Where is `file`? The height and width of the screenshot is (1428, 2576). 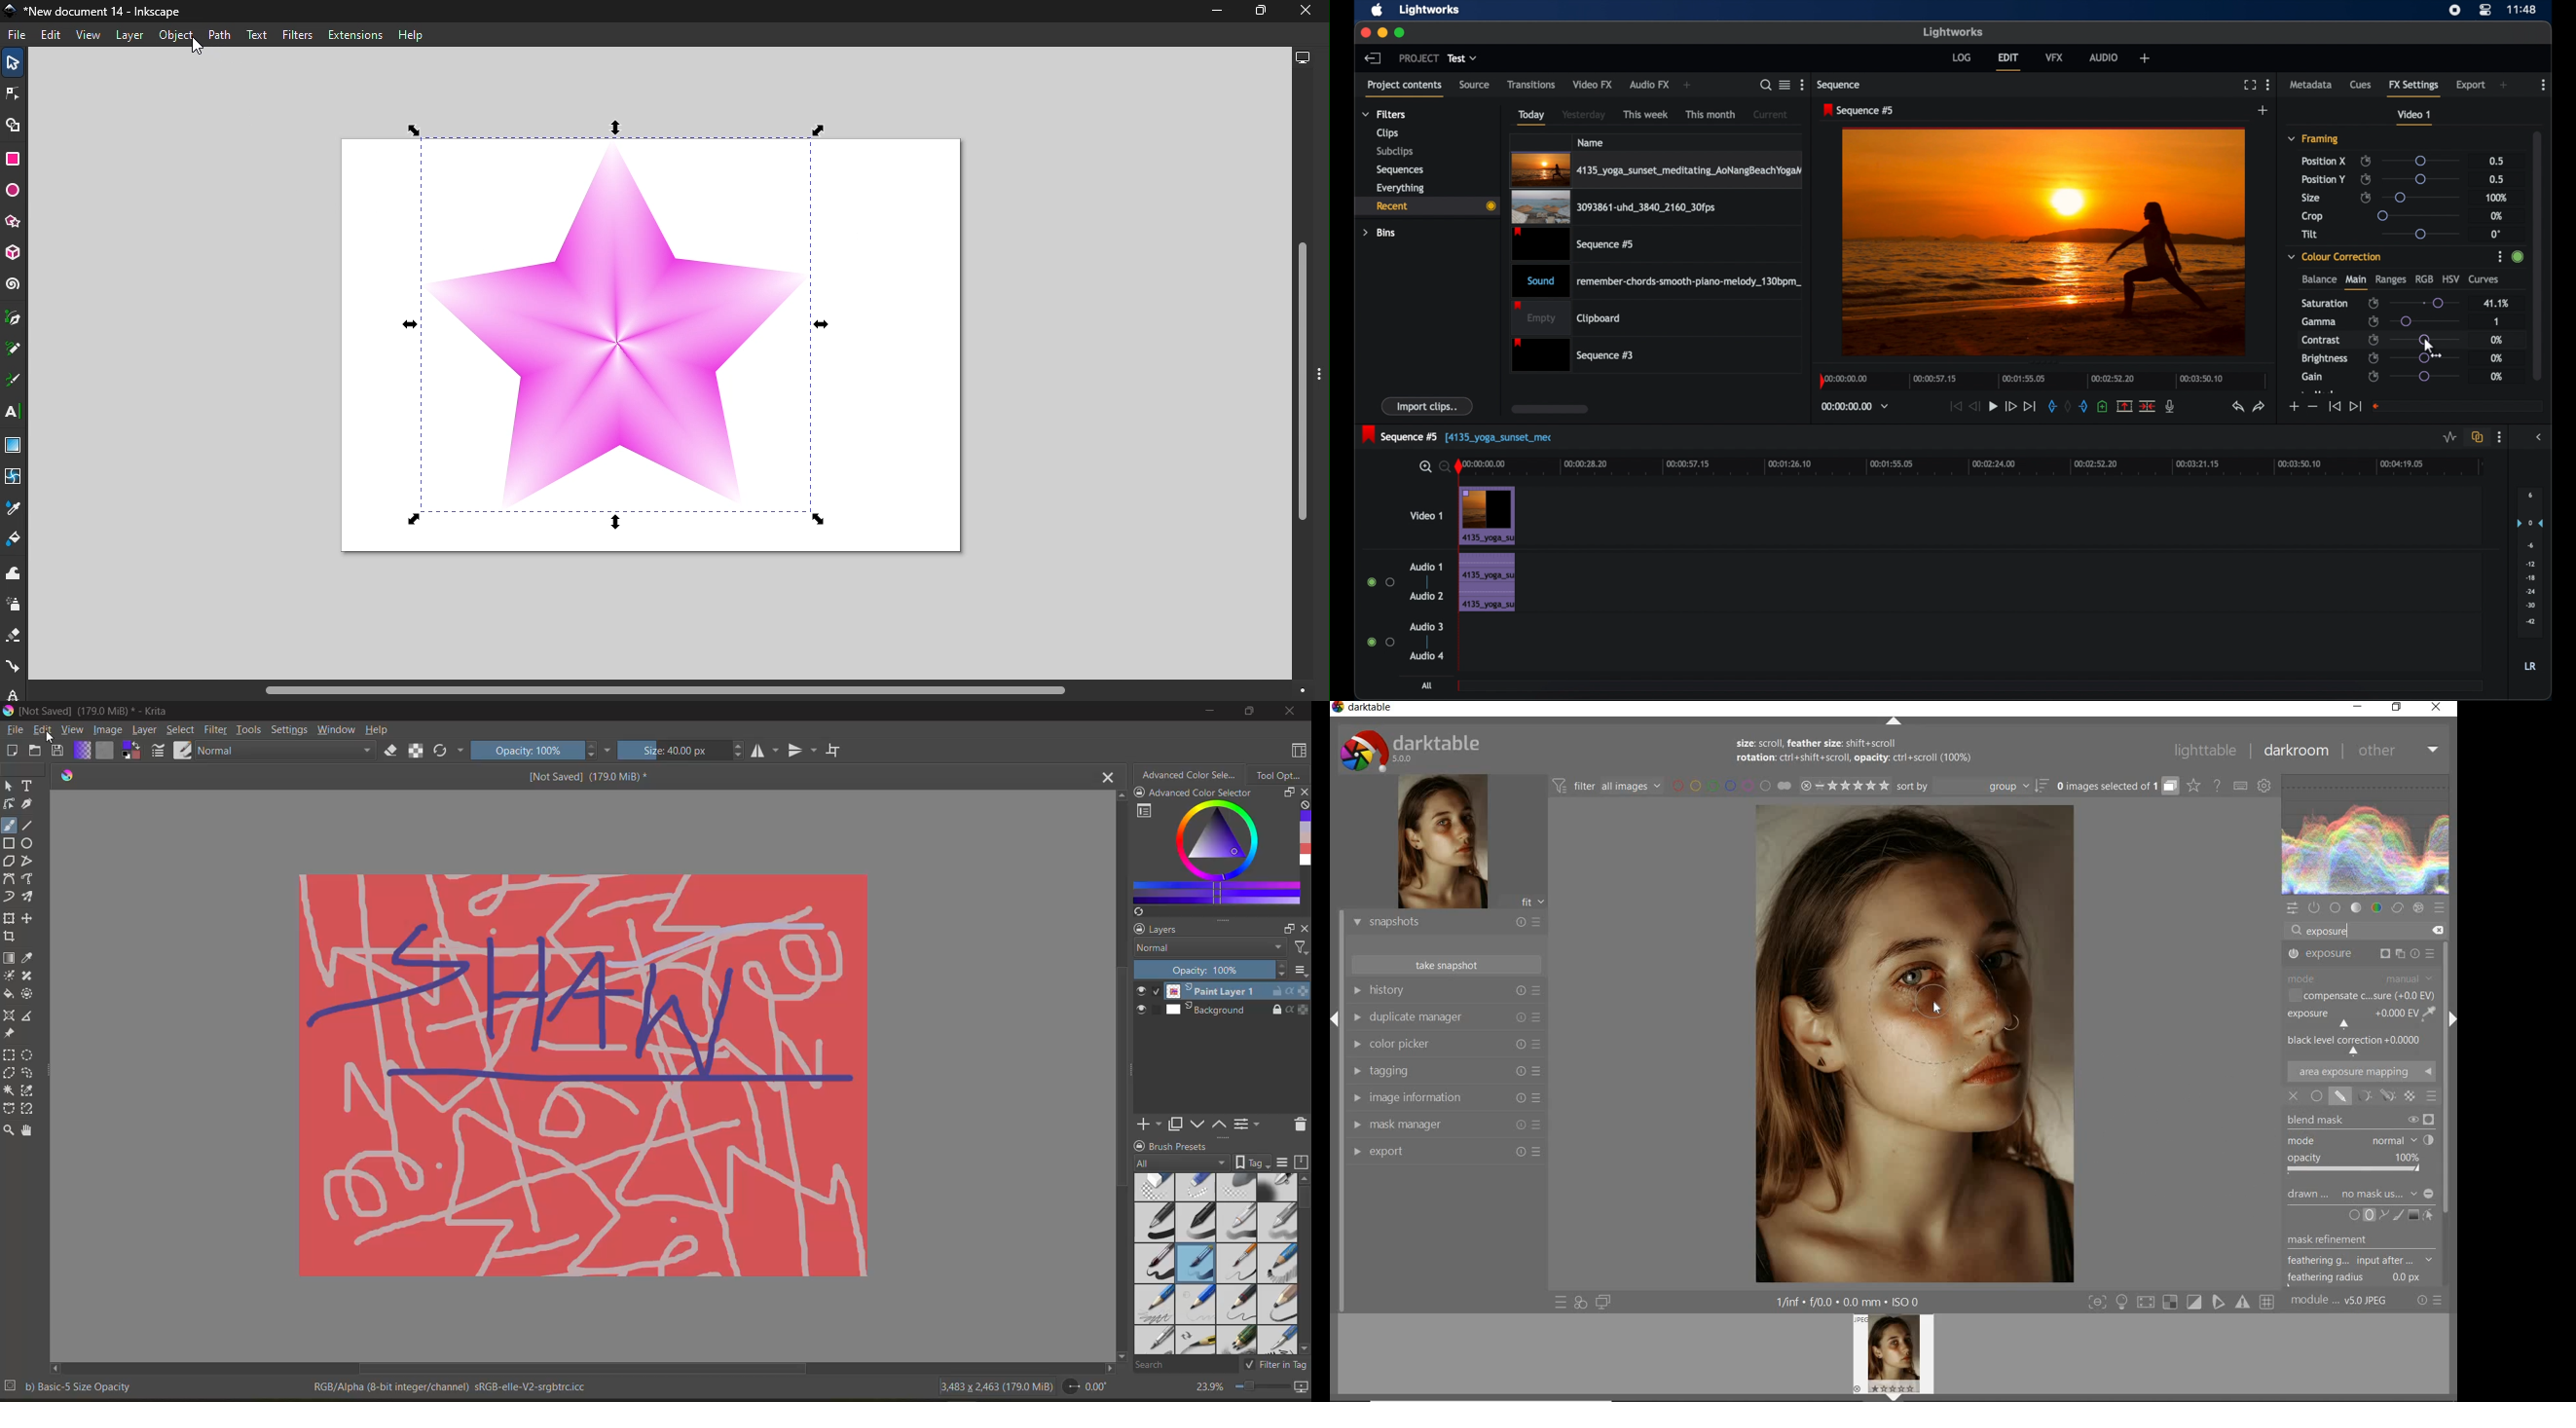 file is located at coordinates (15, 730).